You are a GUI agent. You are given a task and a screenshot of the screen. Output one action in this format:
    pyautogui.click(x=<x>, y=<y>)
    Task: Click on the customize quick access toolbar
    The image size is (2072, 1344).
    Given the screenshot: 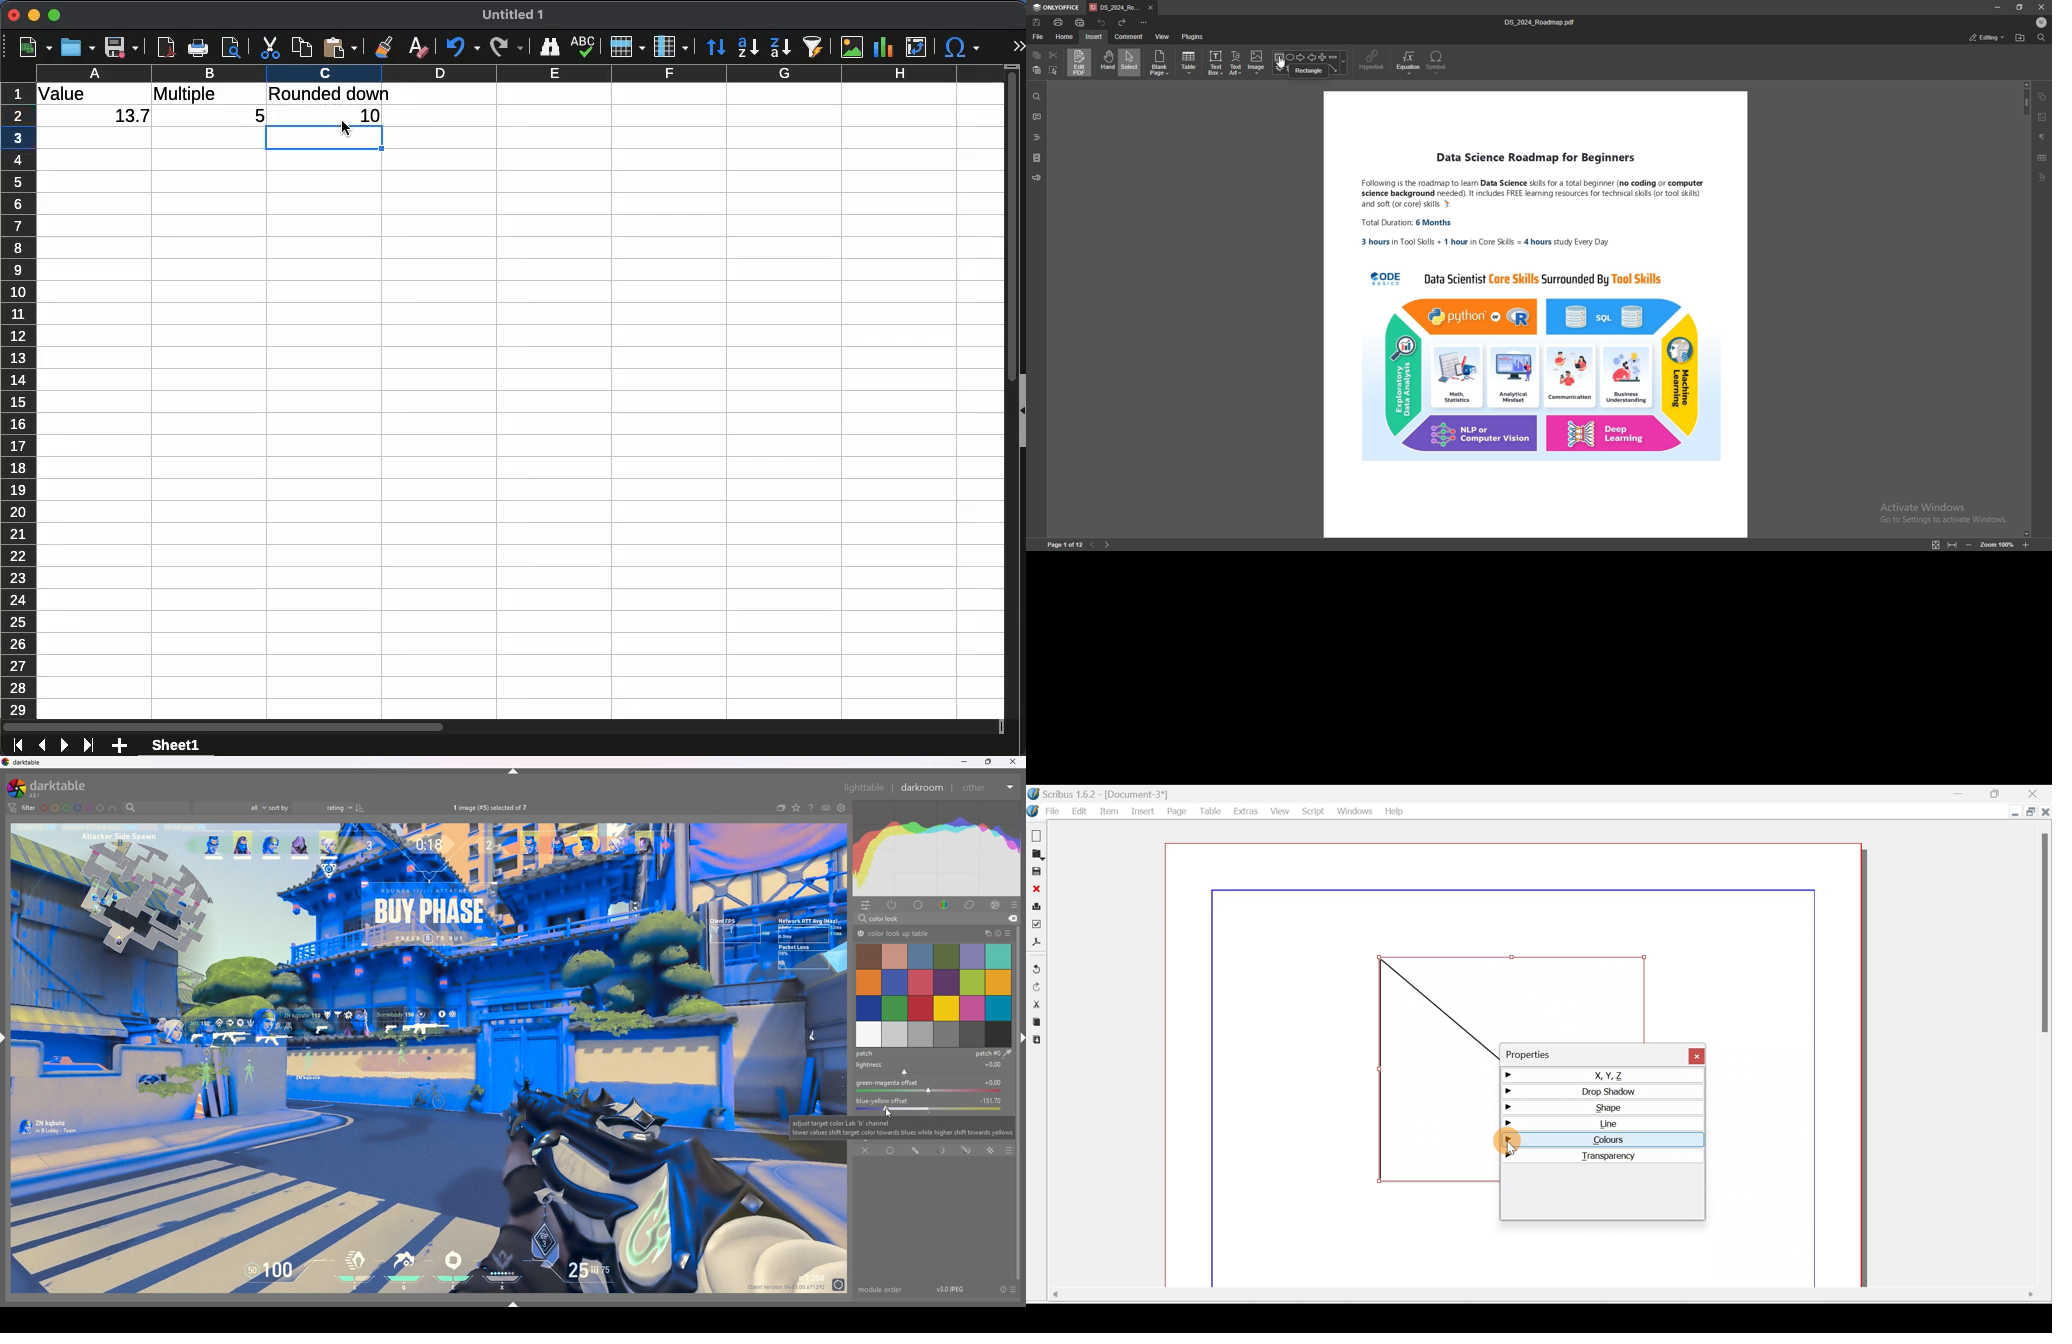 What is the action you would take?
    pyautogui.click(x=1144, y=22)
    